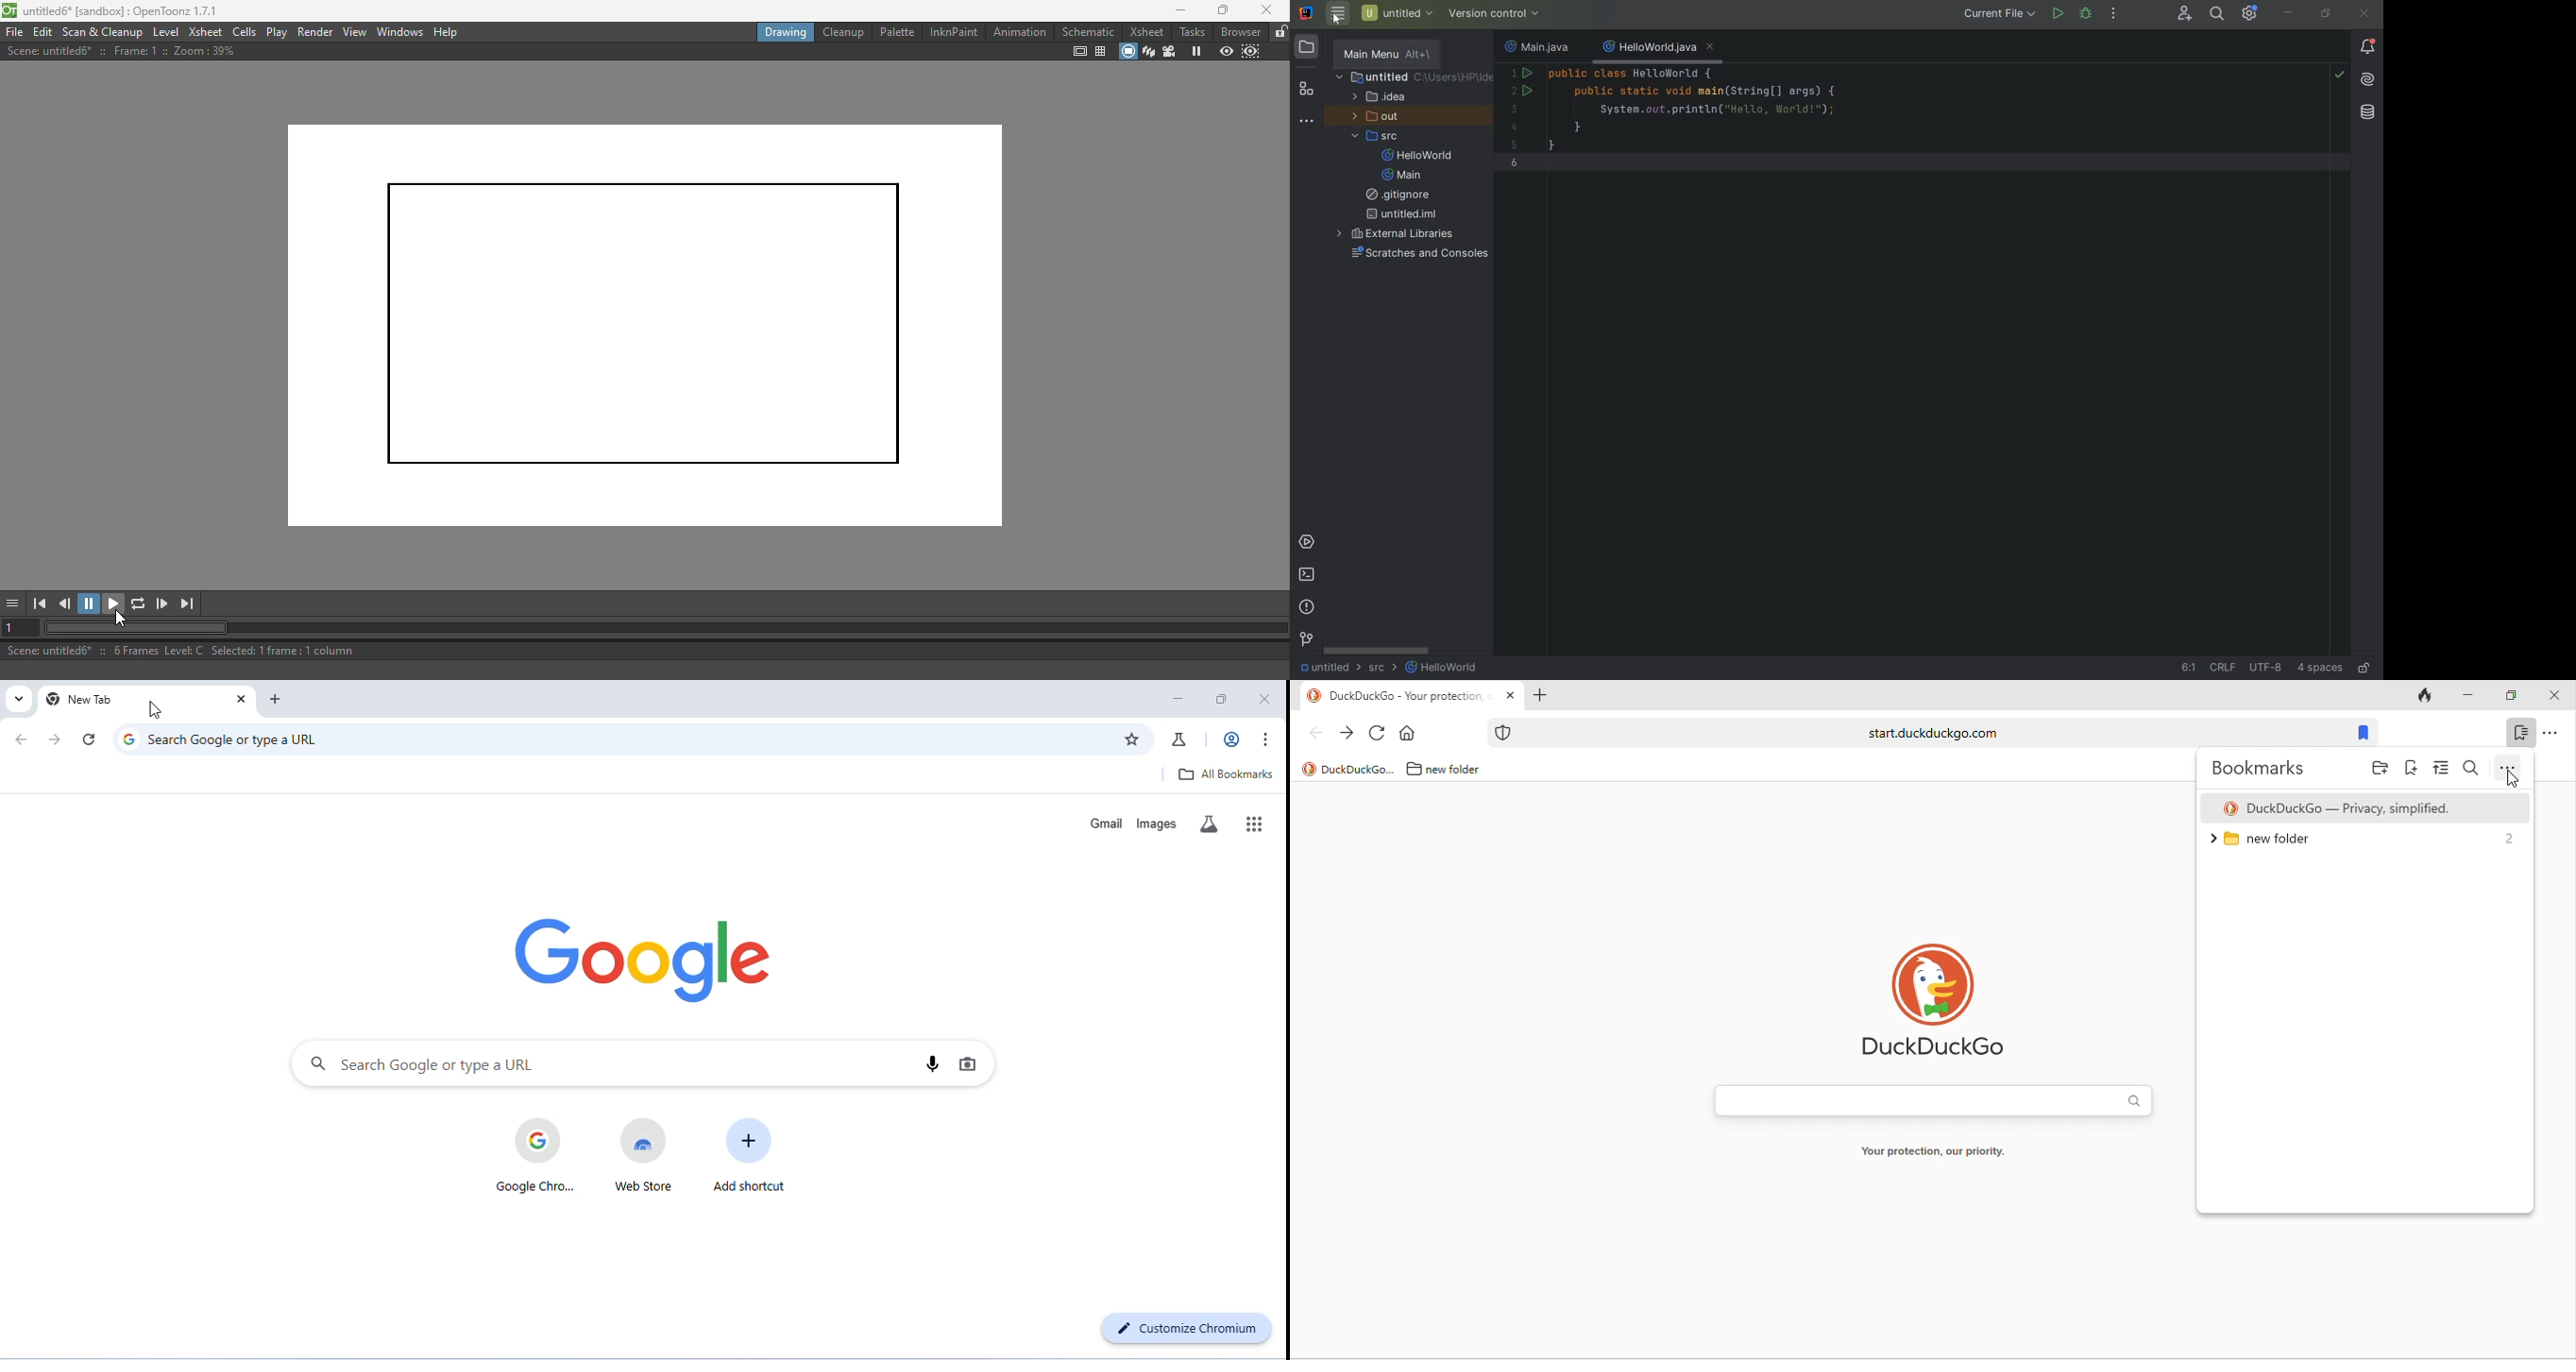 Image resolution: width=2576 pixels, height=1372 pixels. Describe the element at coordinates (1999, 15) in the screenshot. I see `CURRENT FILE` at that location.